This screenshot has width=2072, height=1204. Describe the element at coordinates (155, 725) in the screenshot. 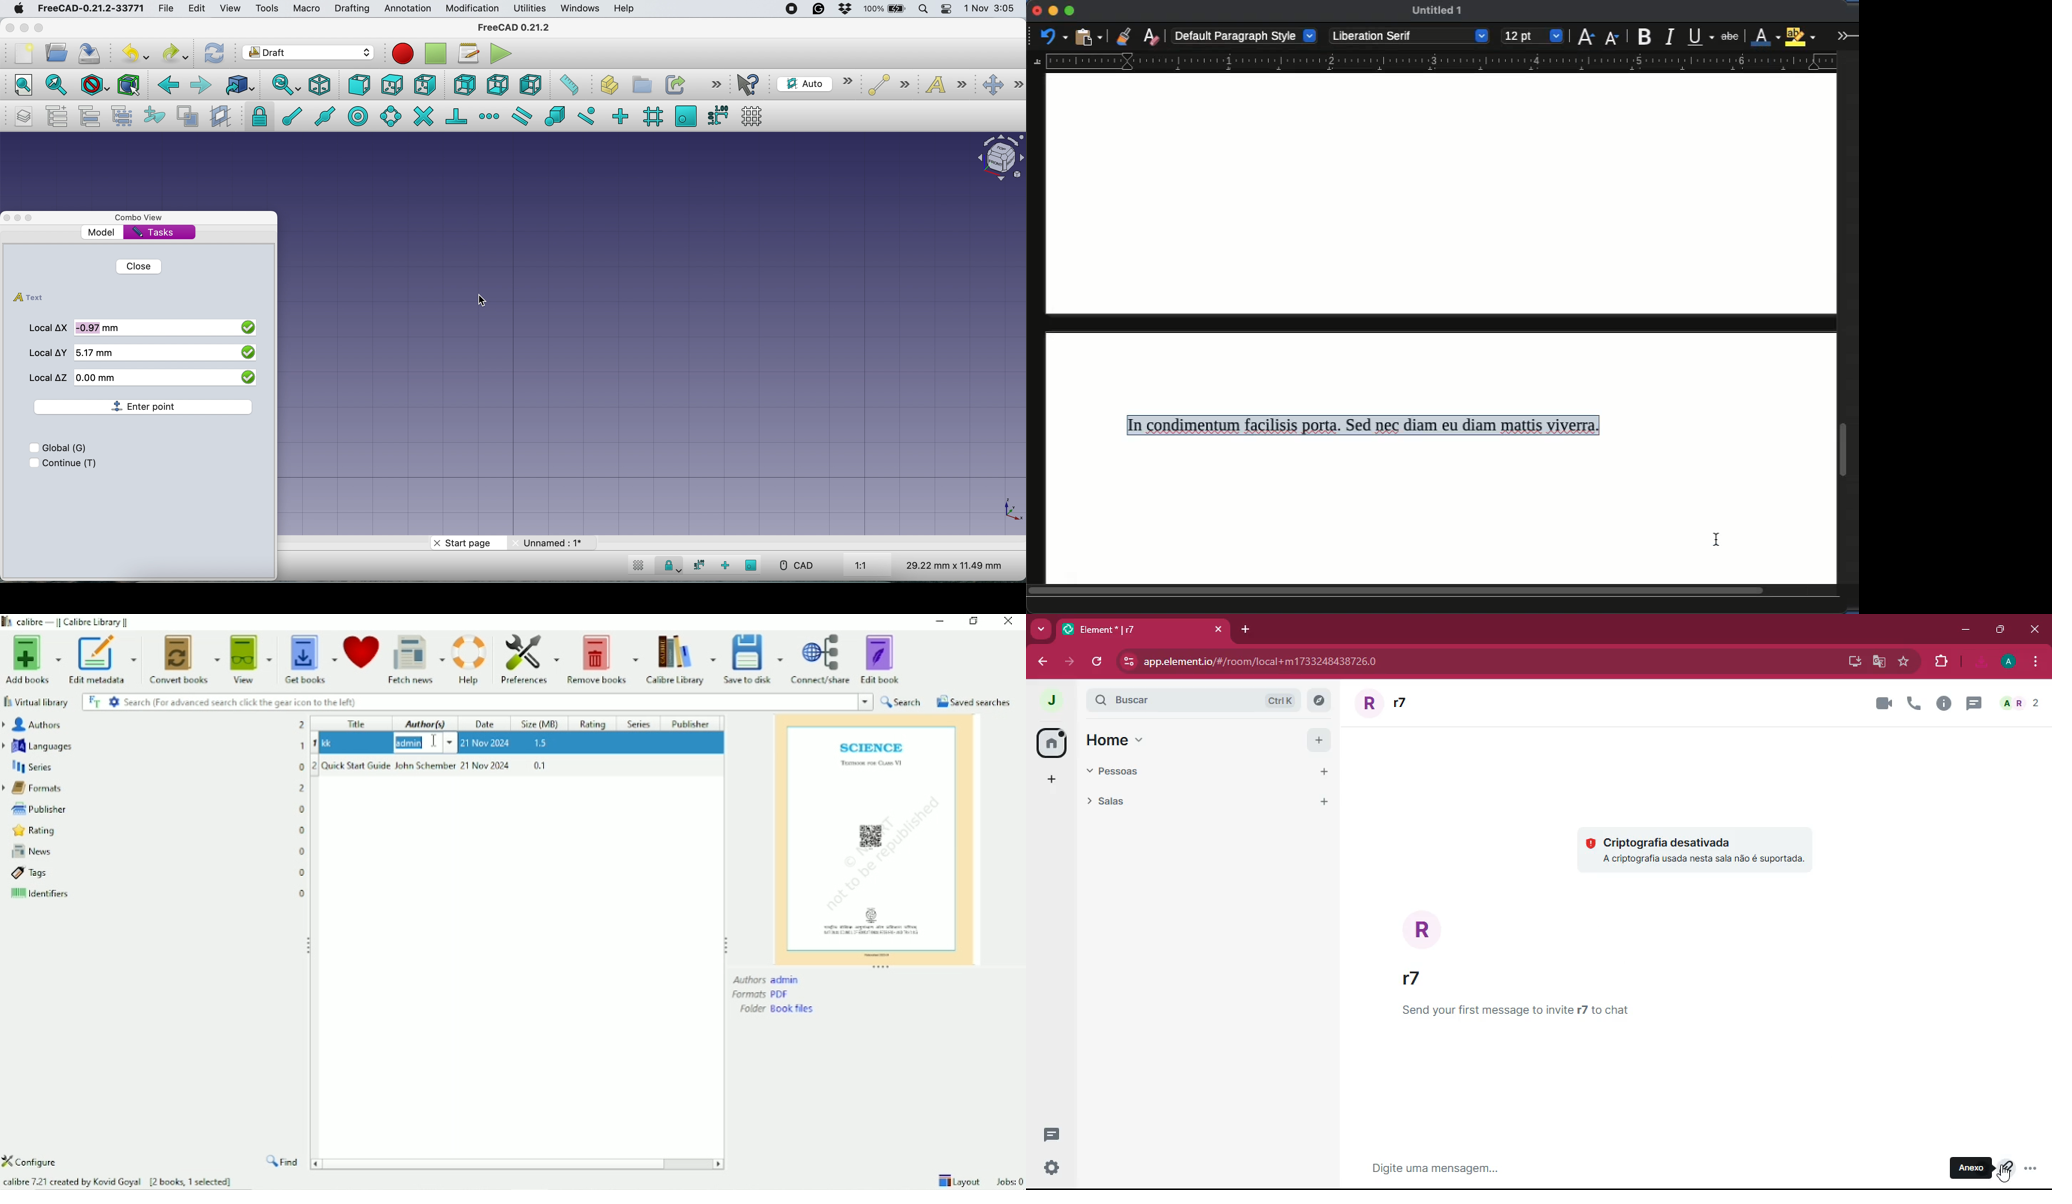

I see `Authors` at that location.